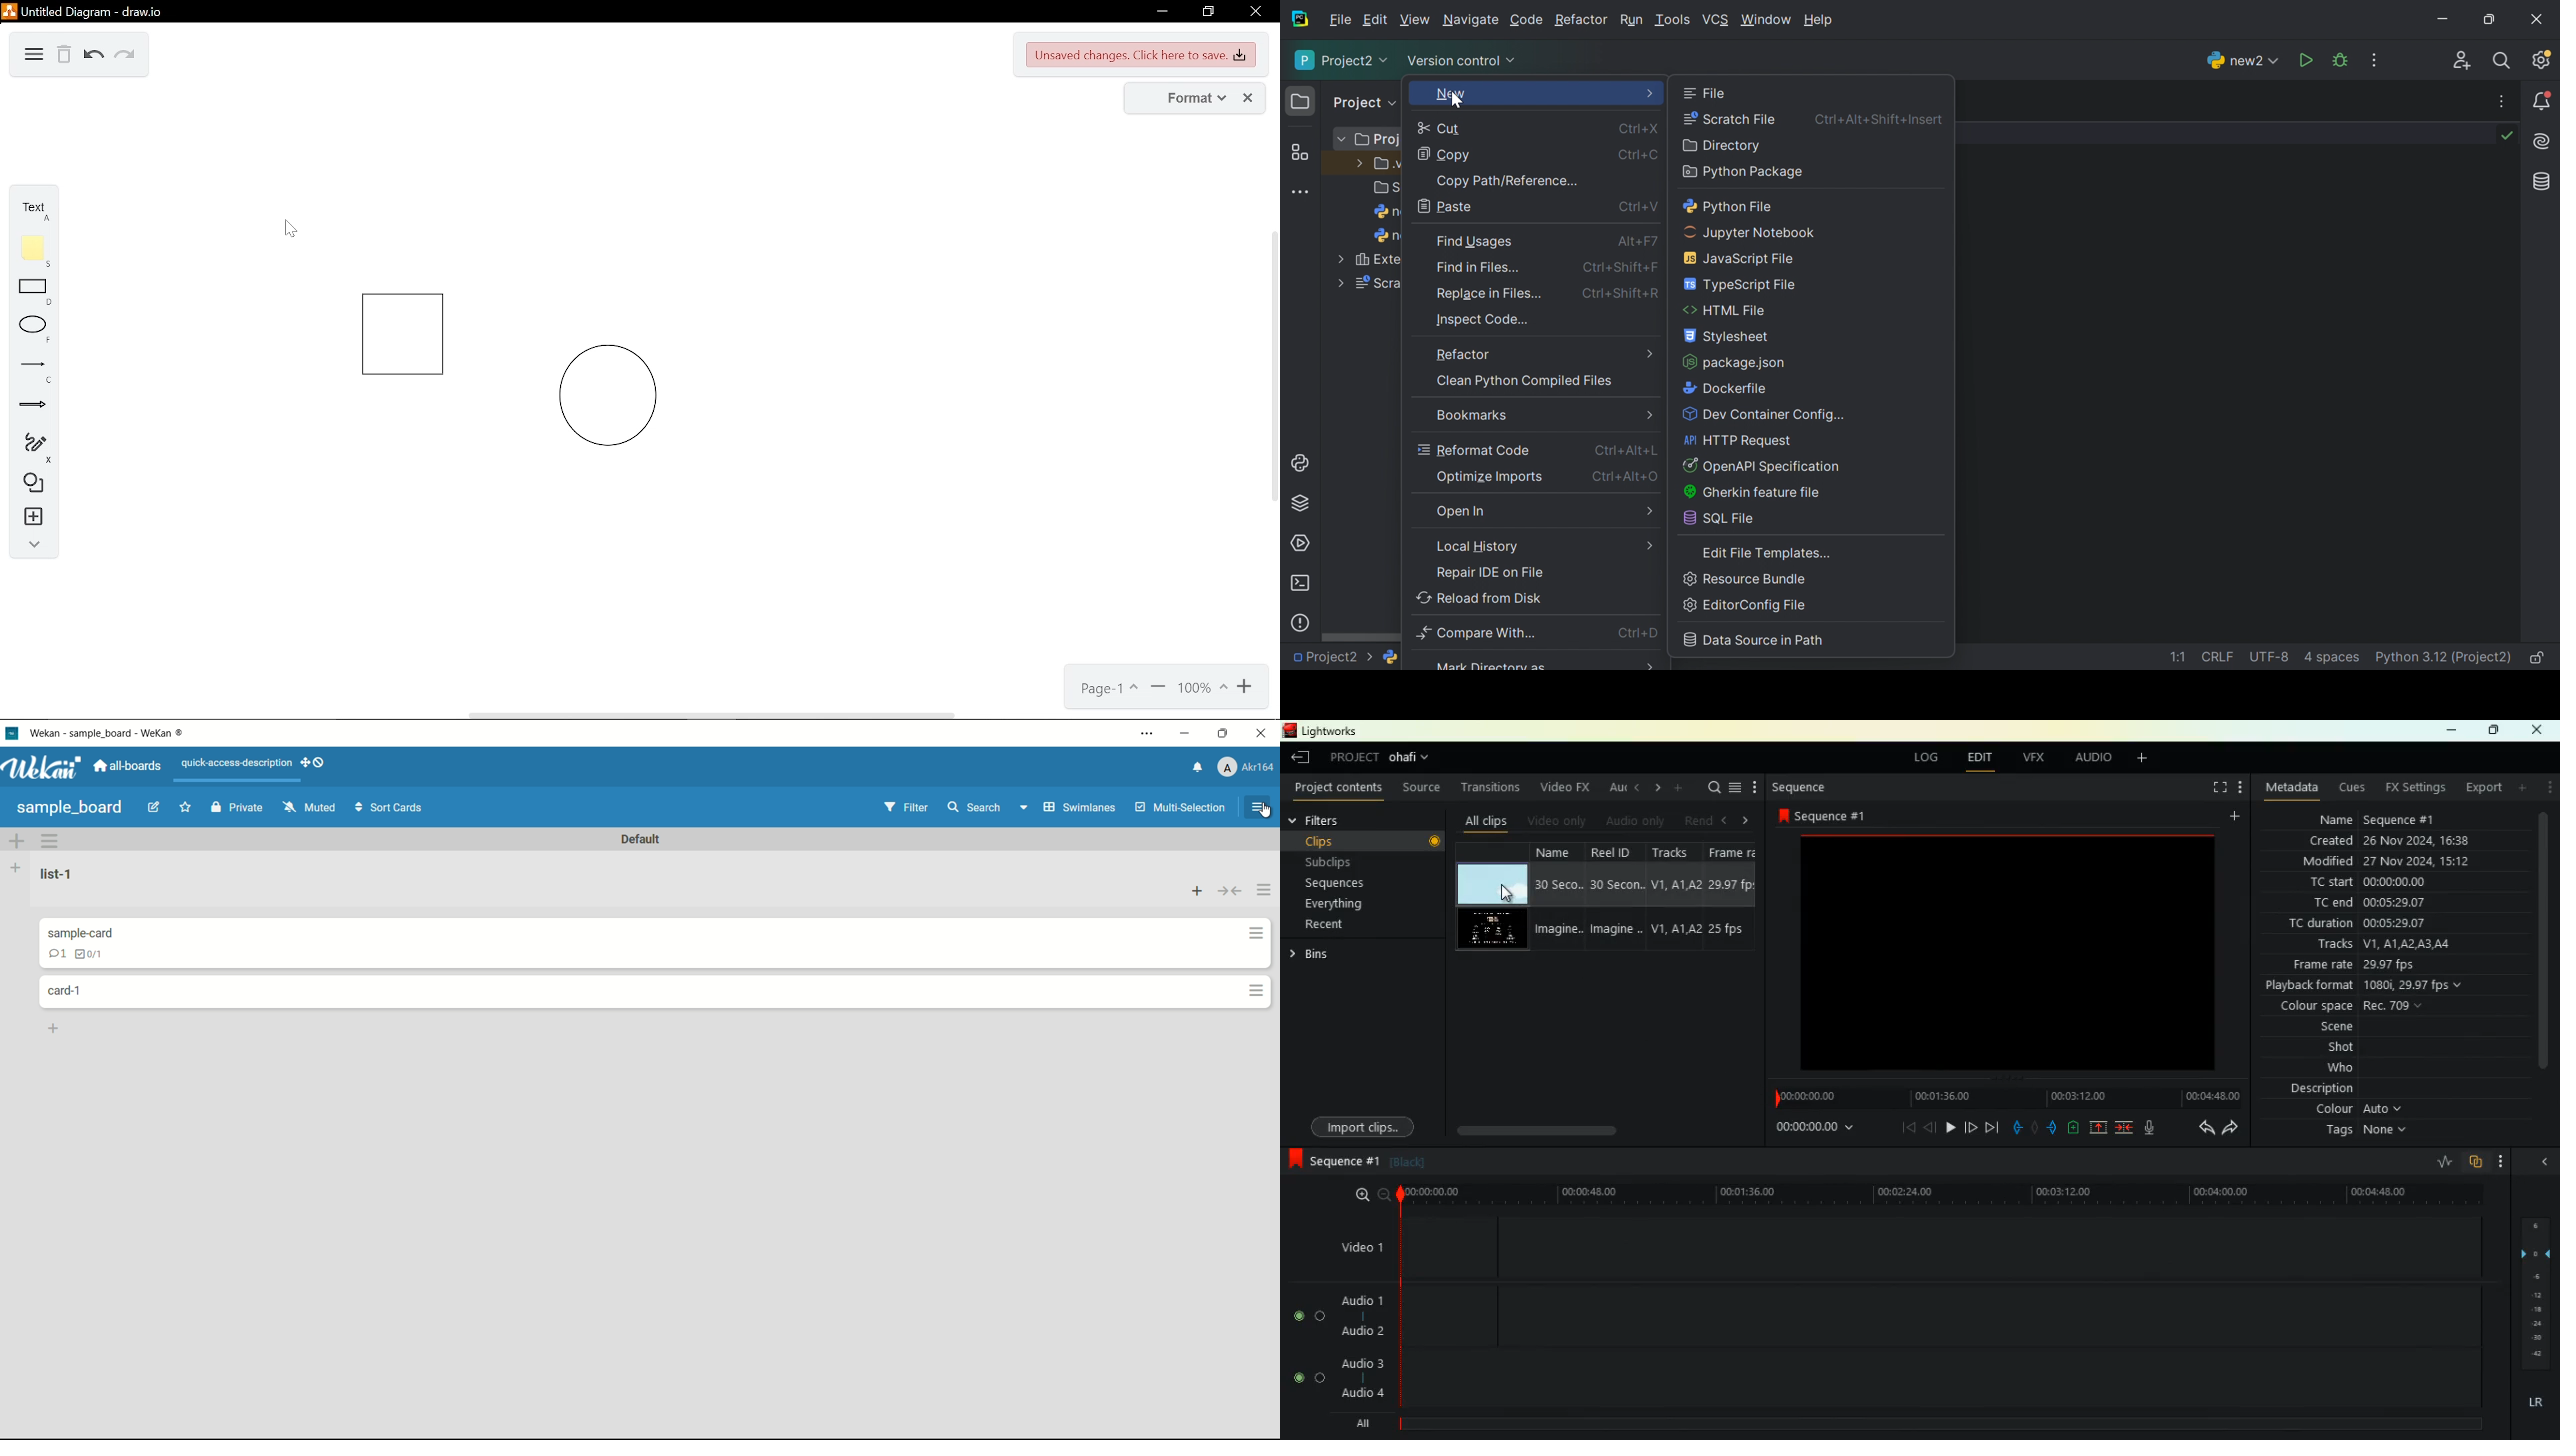 Image resolution: width=2576 pixels, height=1456 pixels. Describe the element at coordinates (95, 55) in the screenshot. I see `undo` at that location.